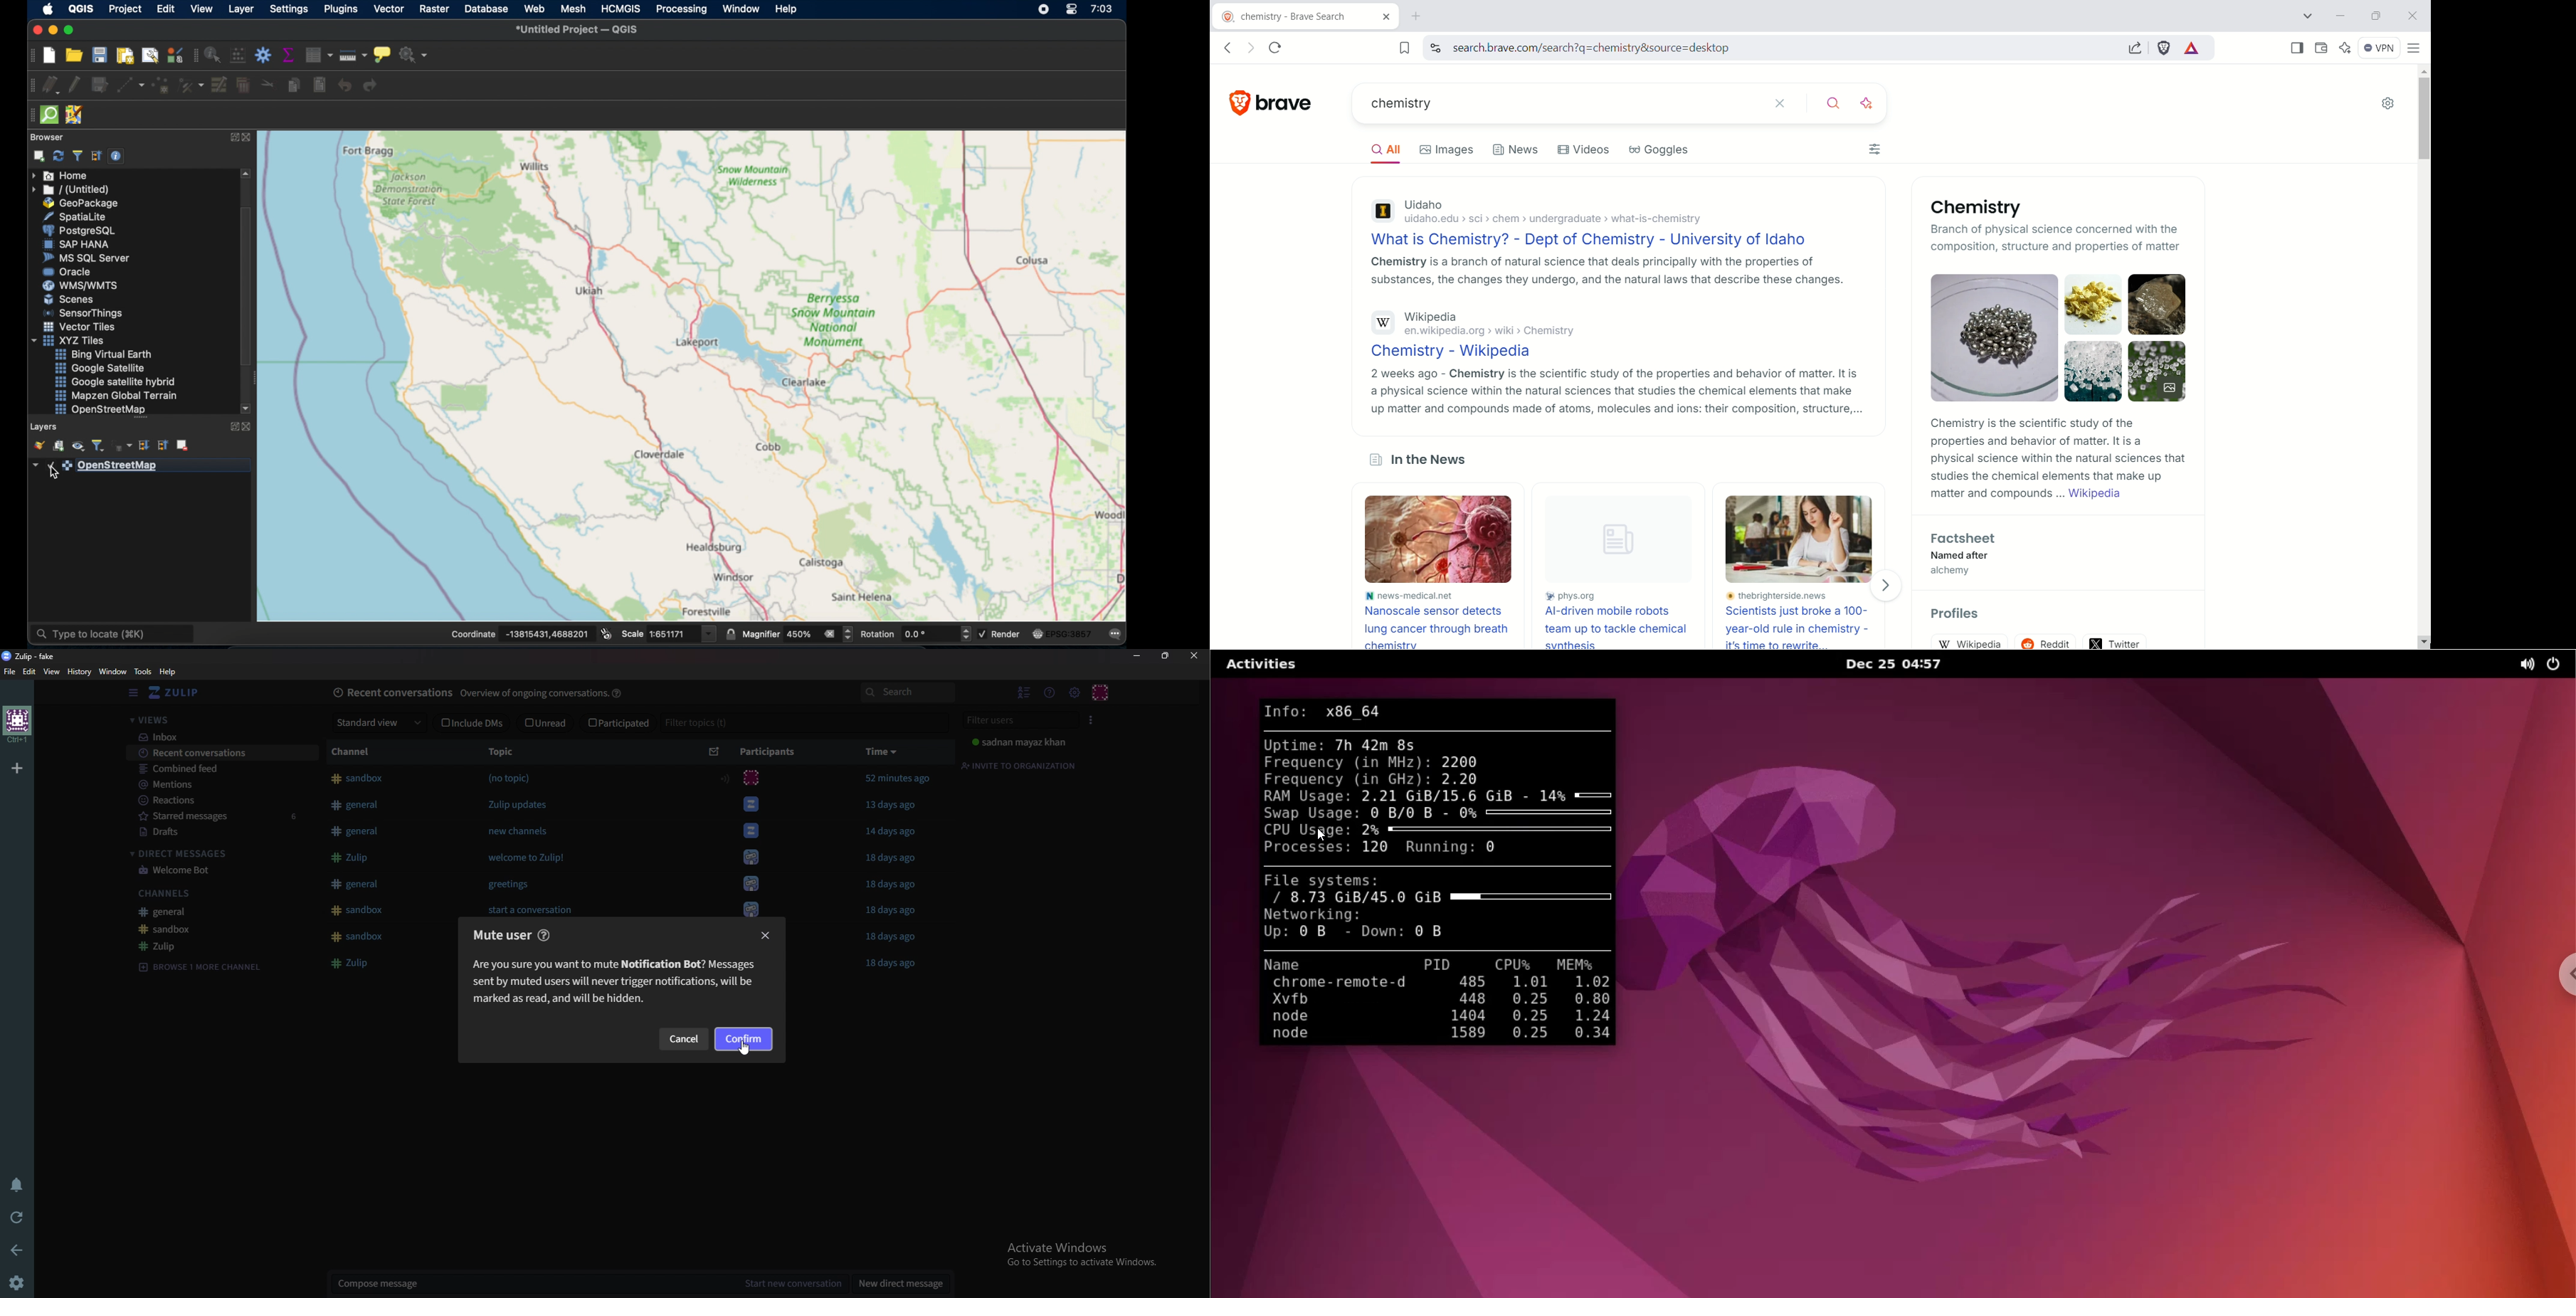 This screenshot has width=2576, height=1316. I want to click on Help, so click(170, 672).